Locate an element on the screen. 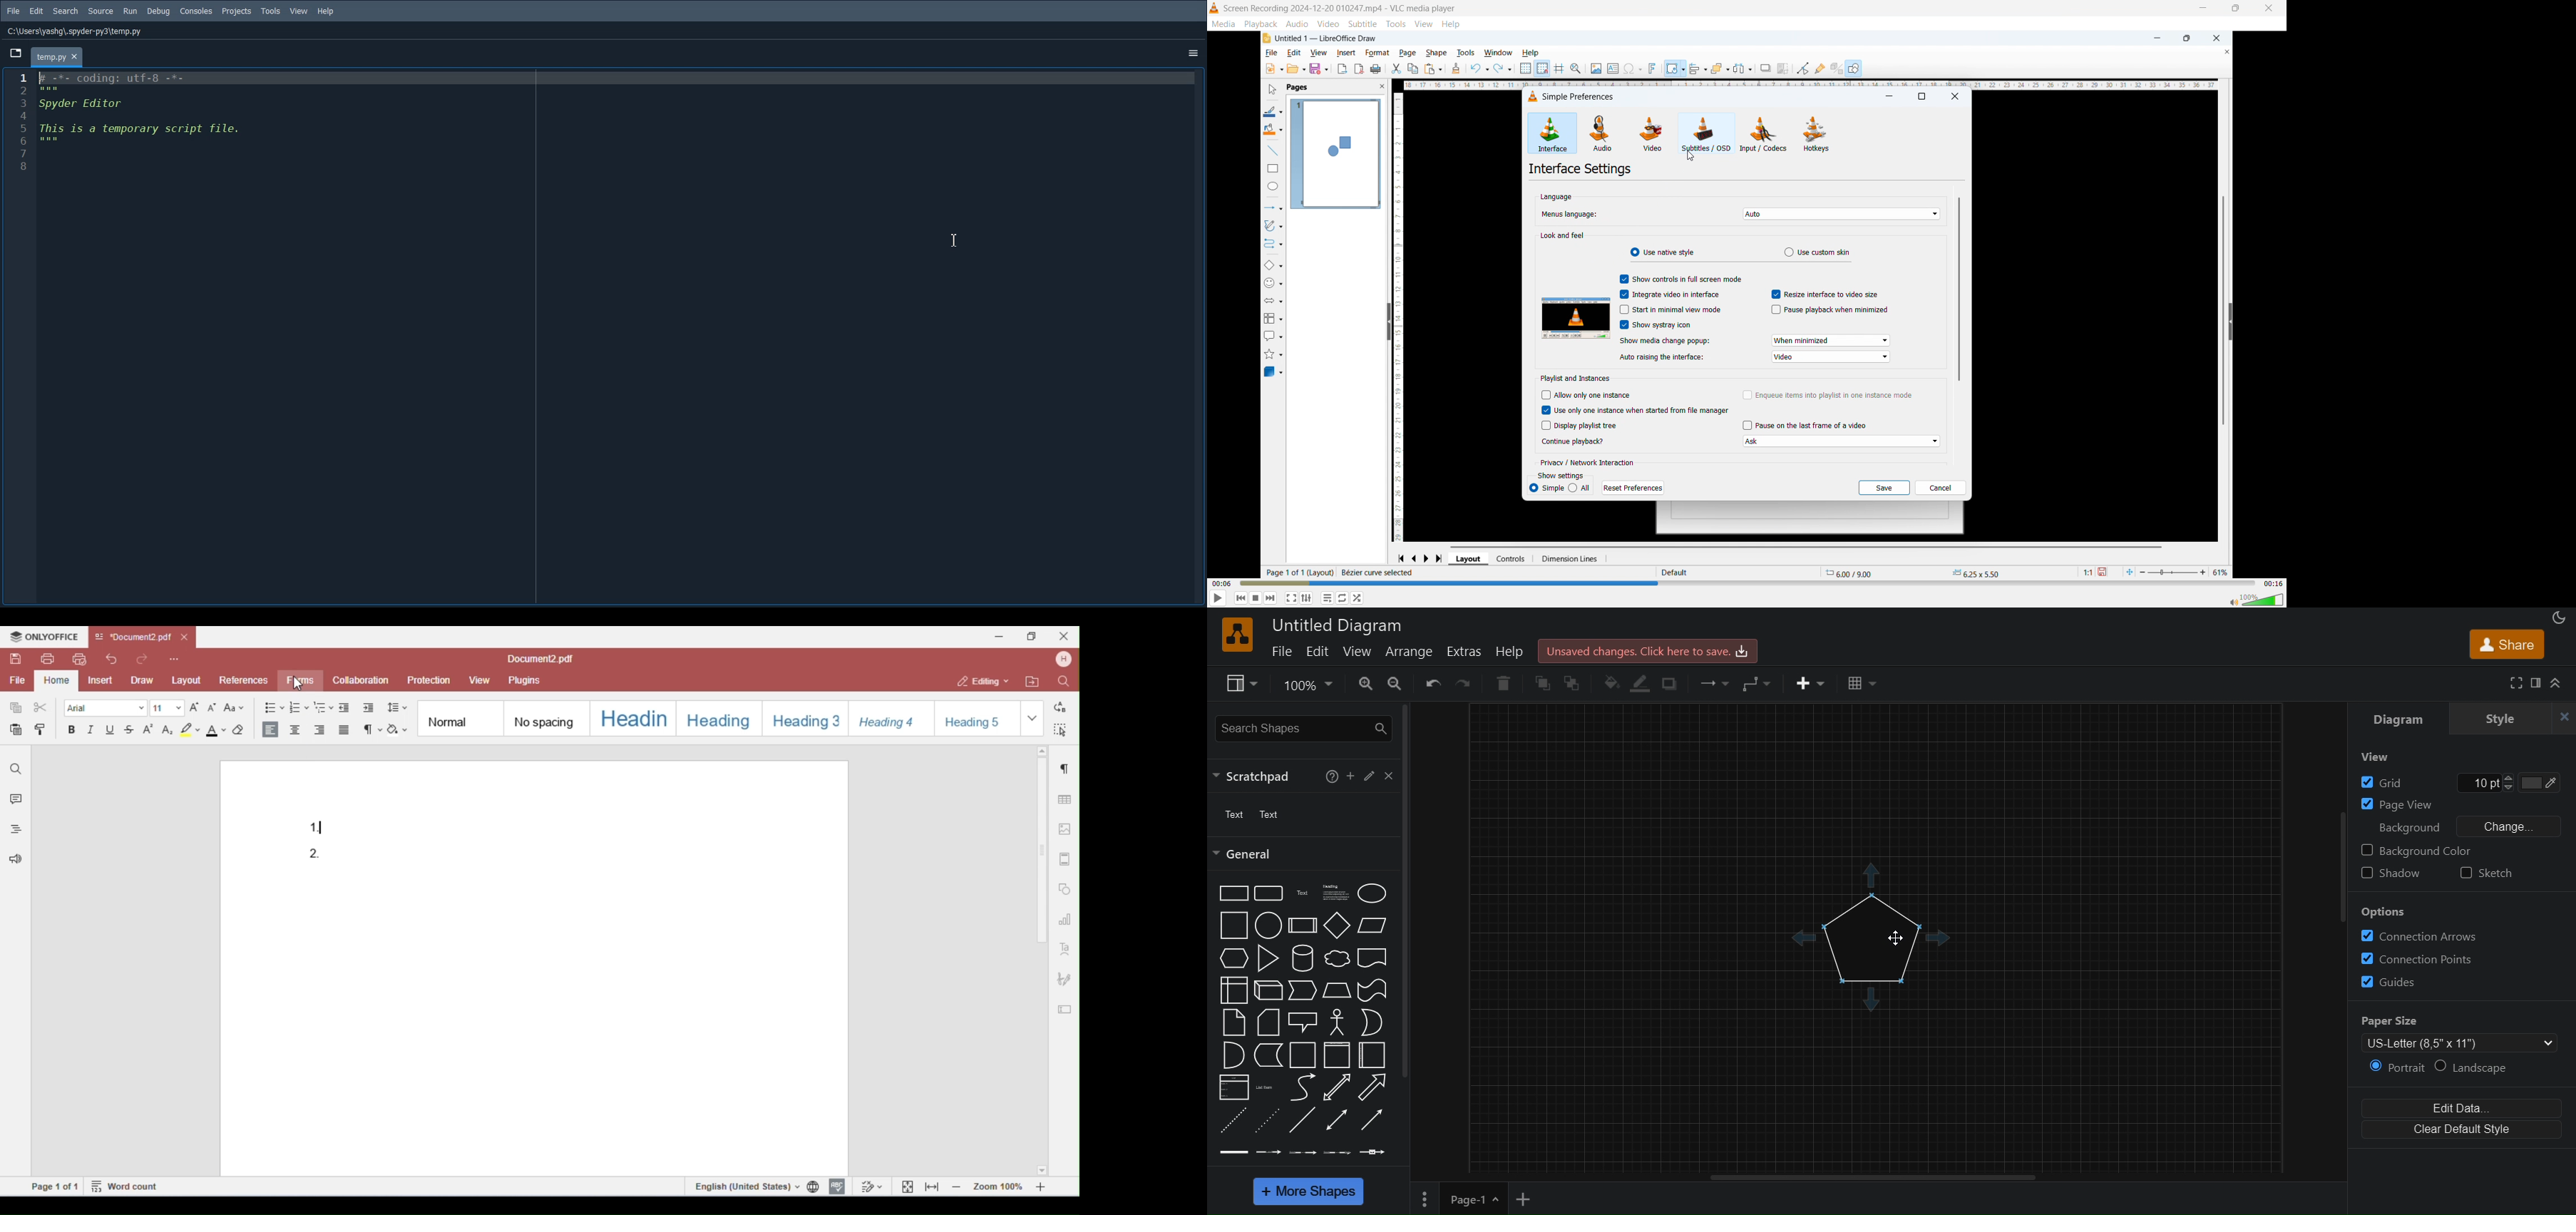  arrange is located at coordinates (1410, 652).